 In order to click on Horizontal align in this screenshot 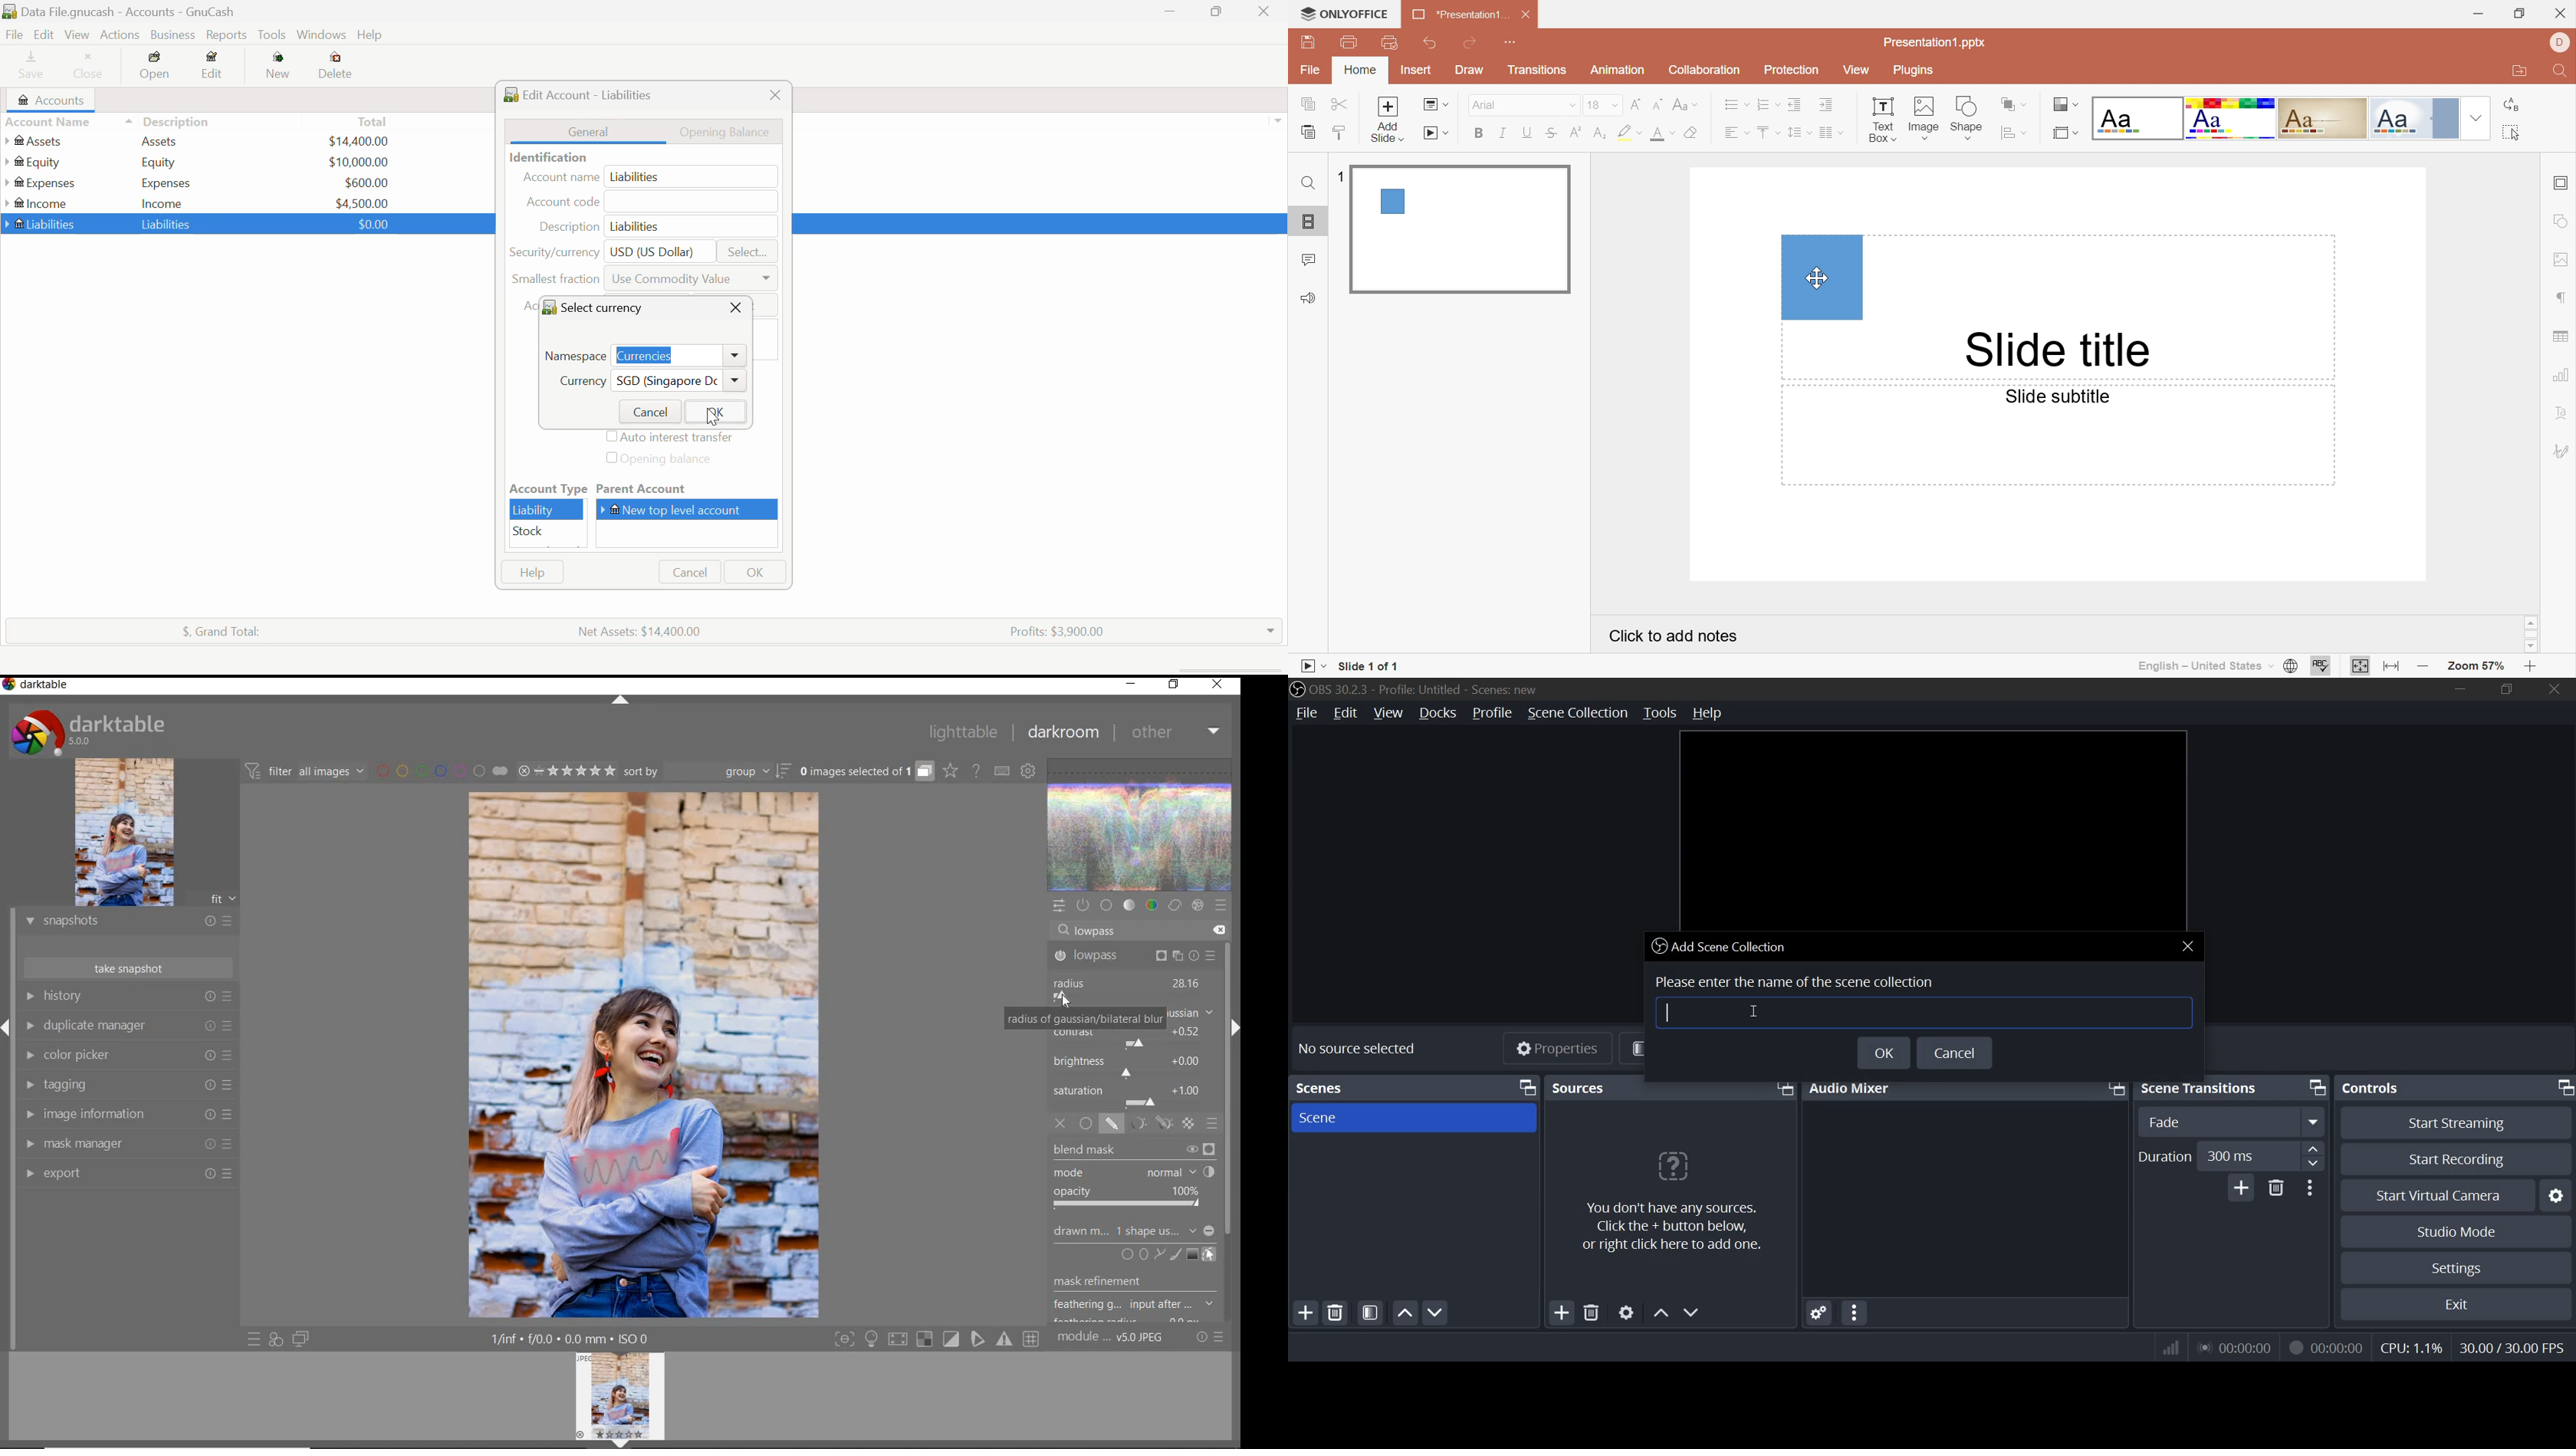, I will do `click(1738, 133)`.